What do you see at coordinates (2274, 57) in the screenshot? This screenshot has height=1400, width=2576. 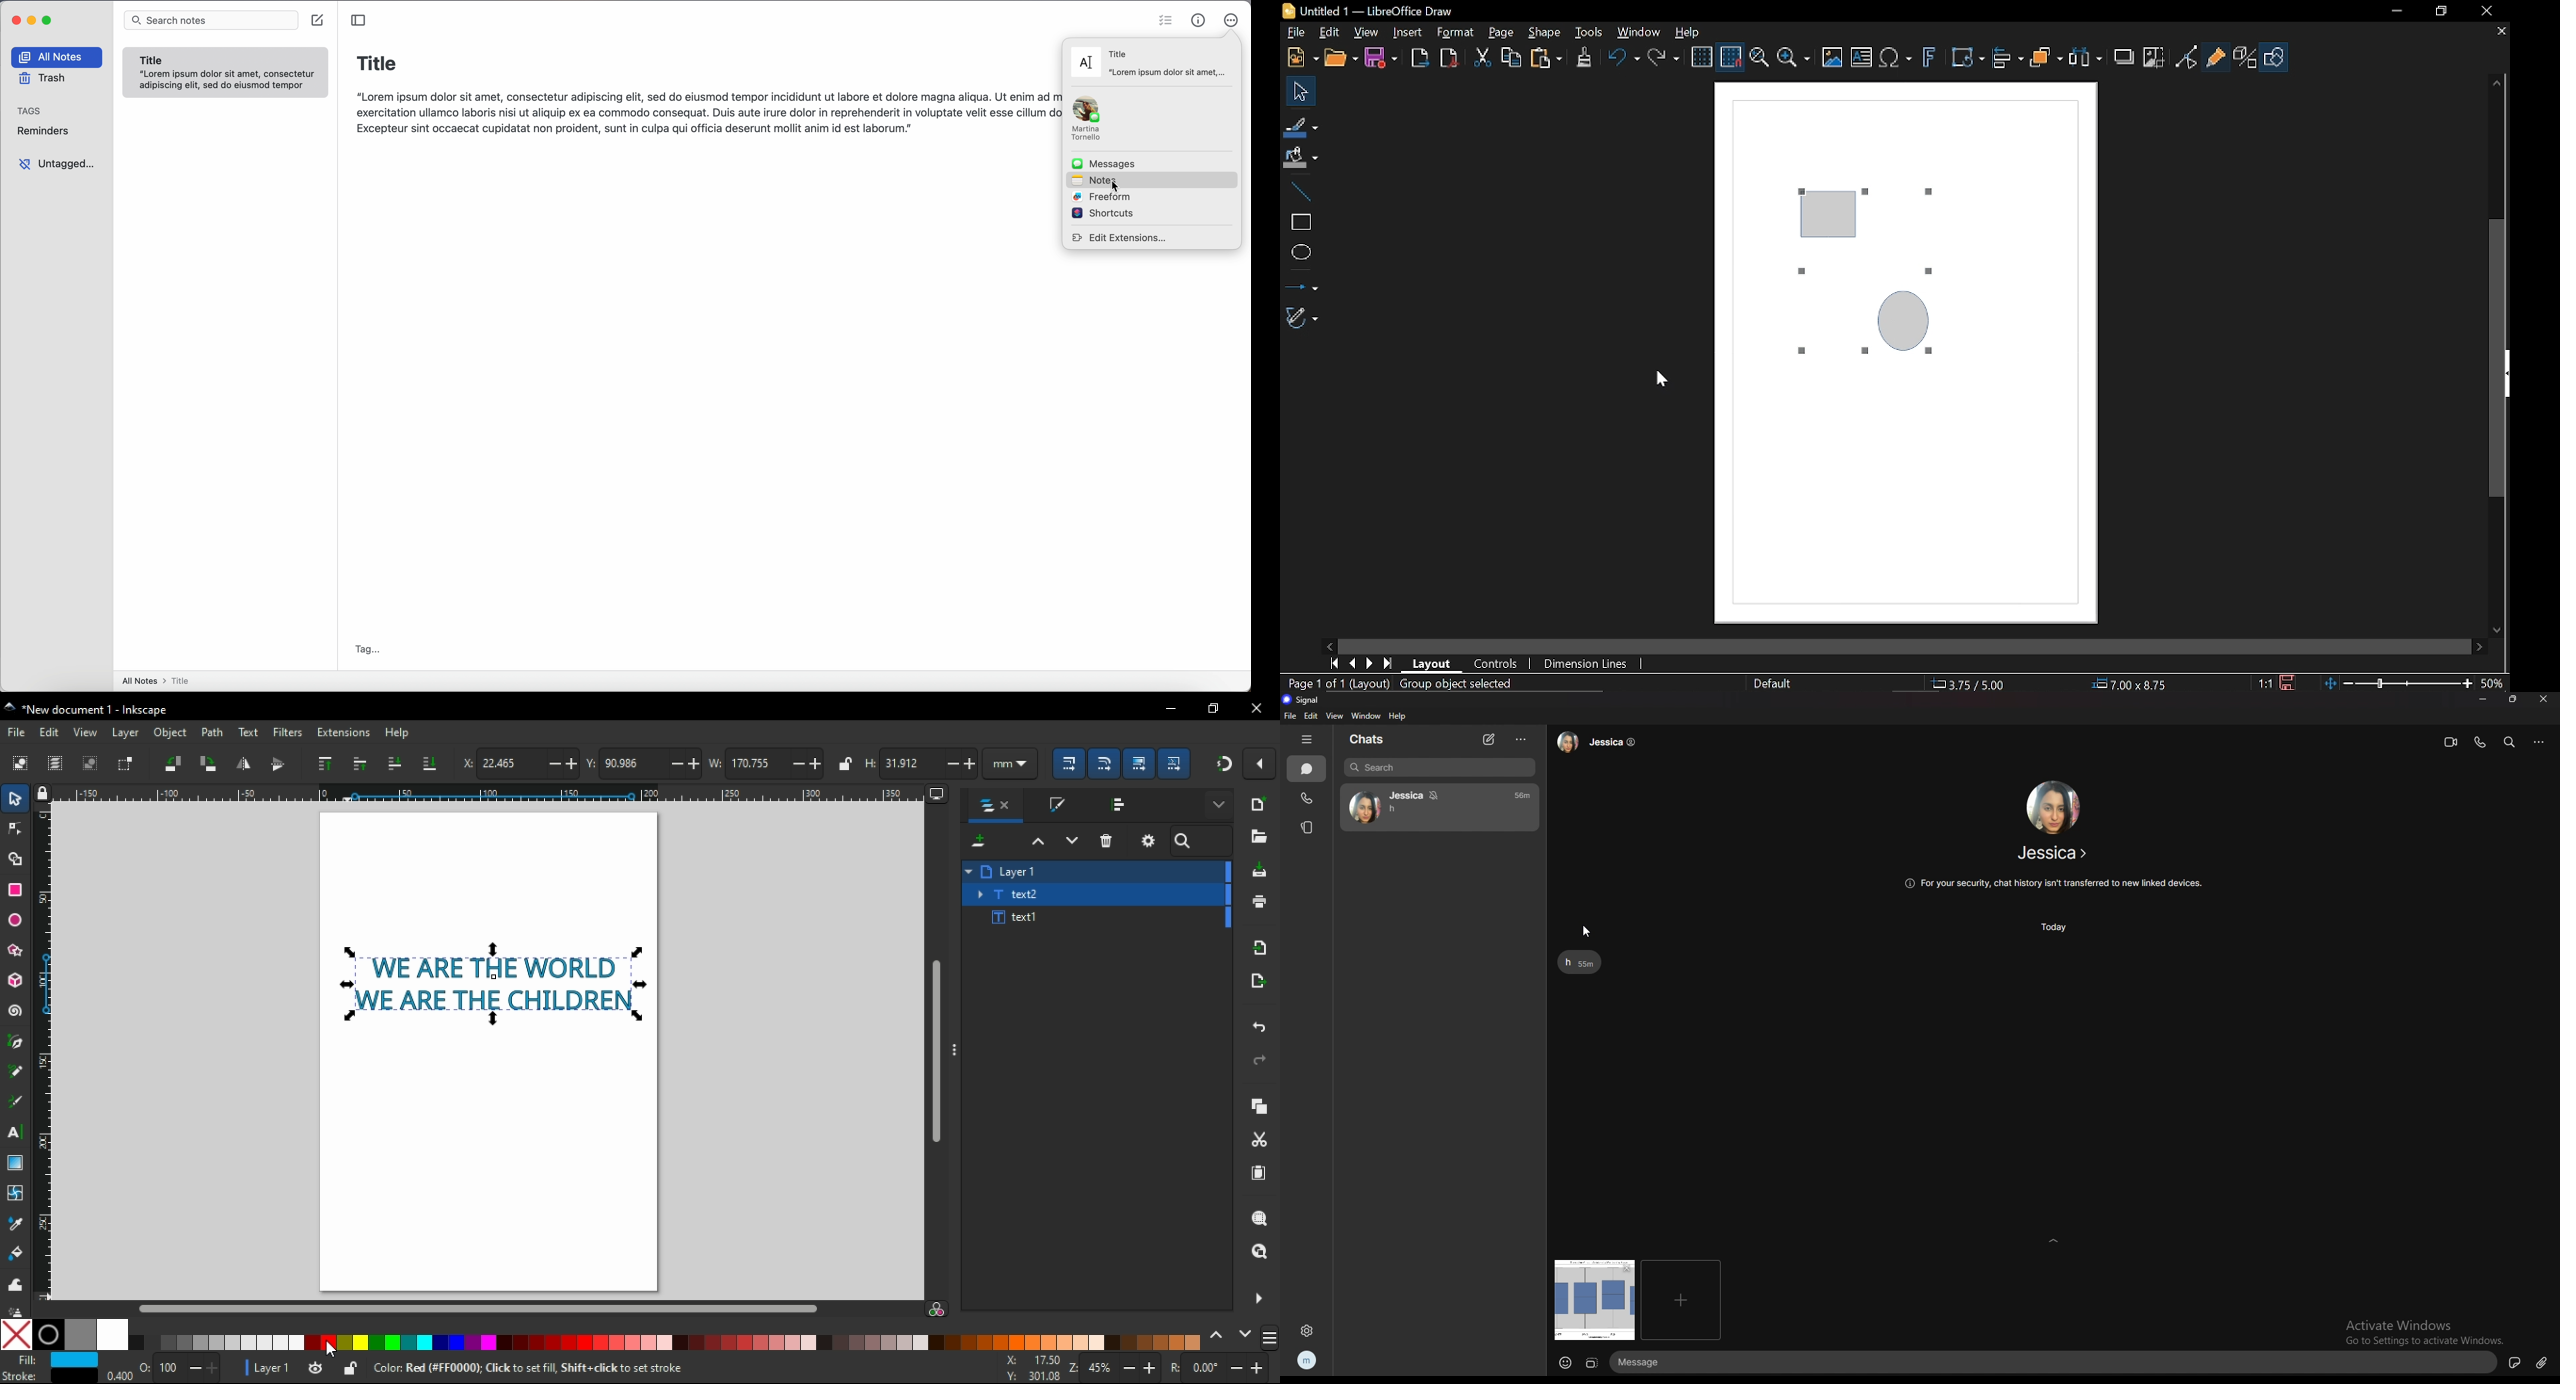 I see `Shapes` at bounding box center [2274, 57].